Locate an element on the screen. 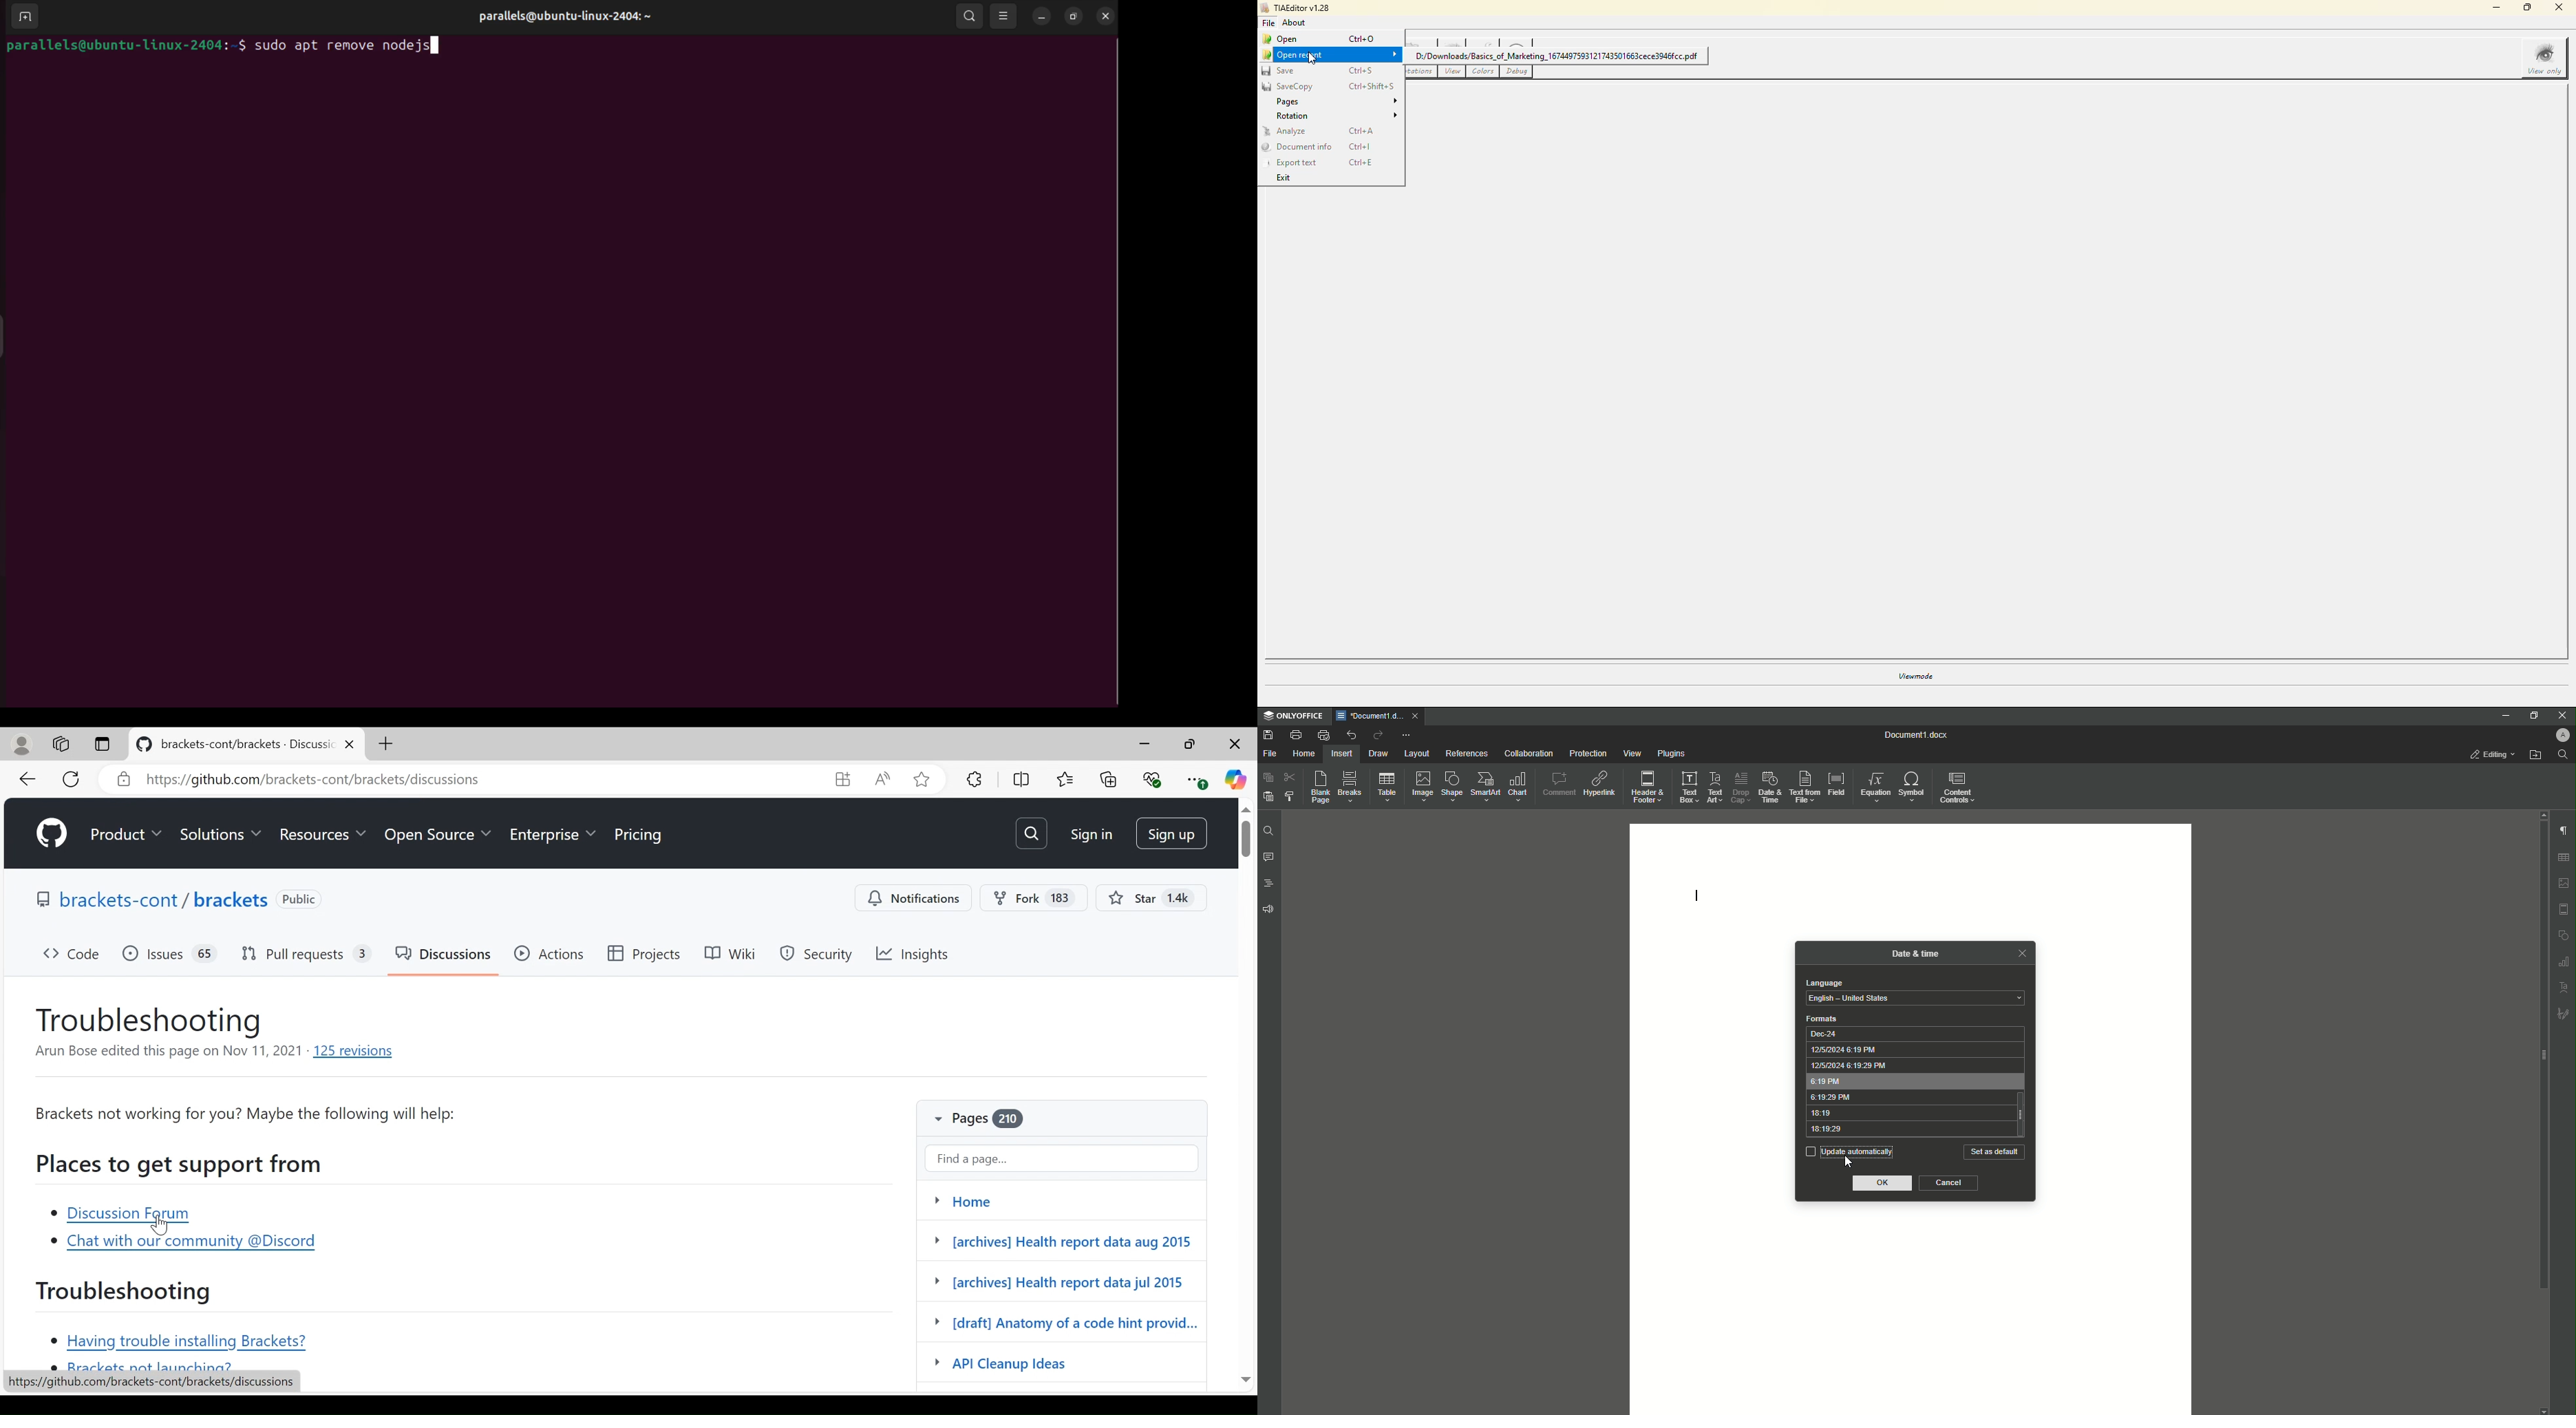  Discussion Forum is located at coordinates (127, 1216).